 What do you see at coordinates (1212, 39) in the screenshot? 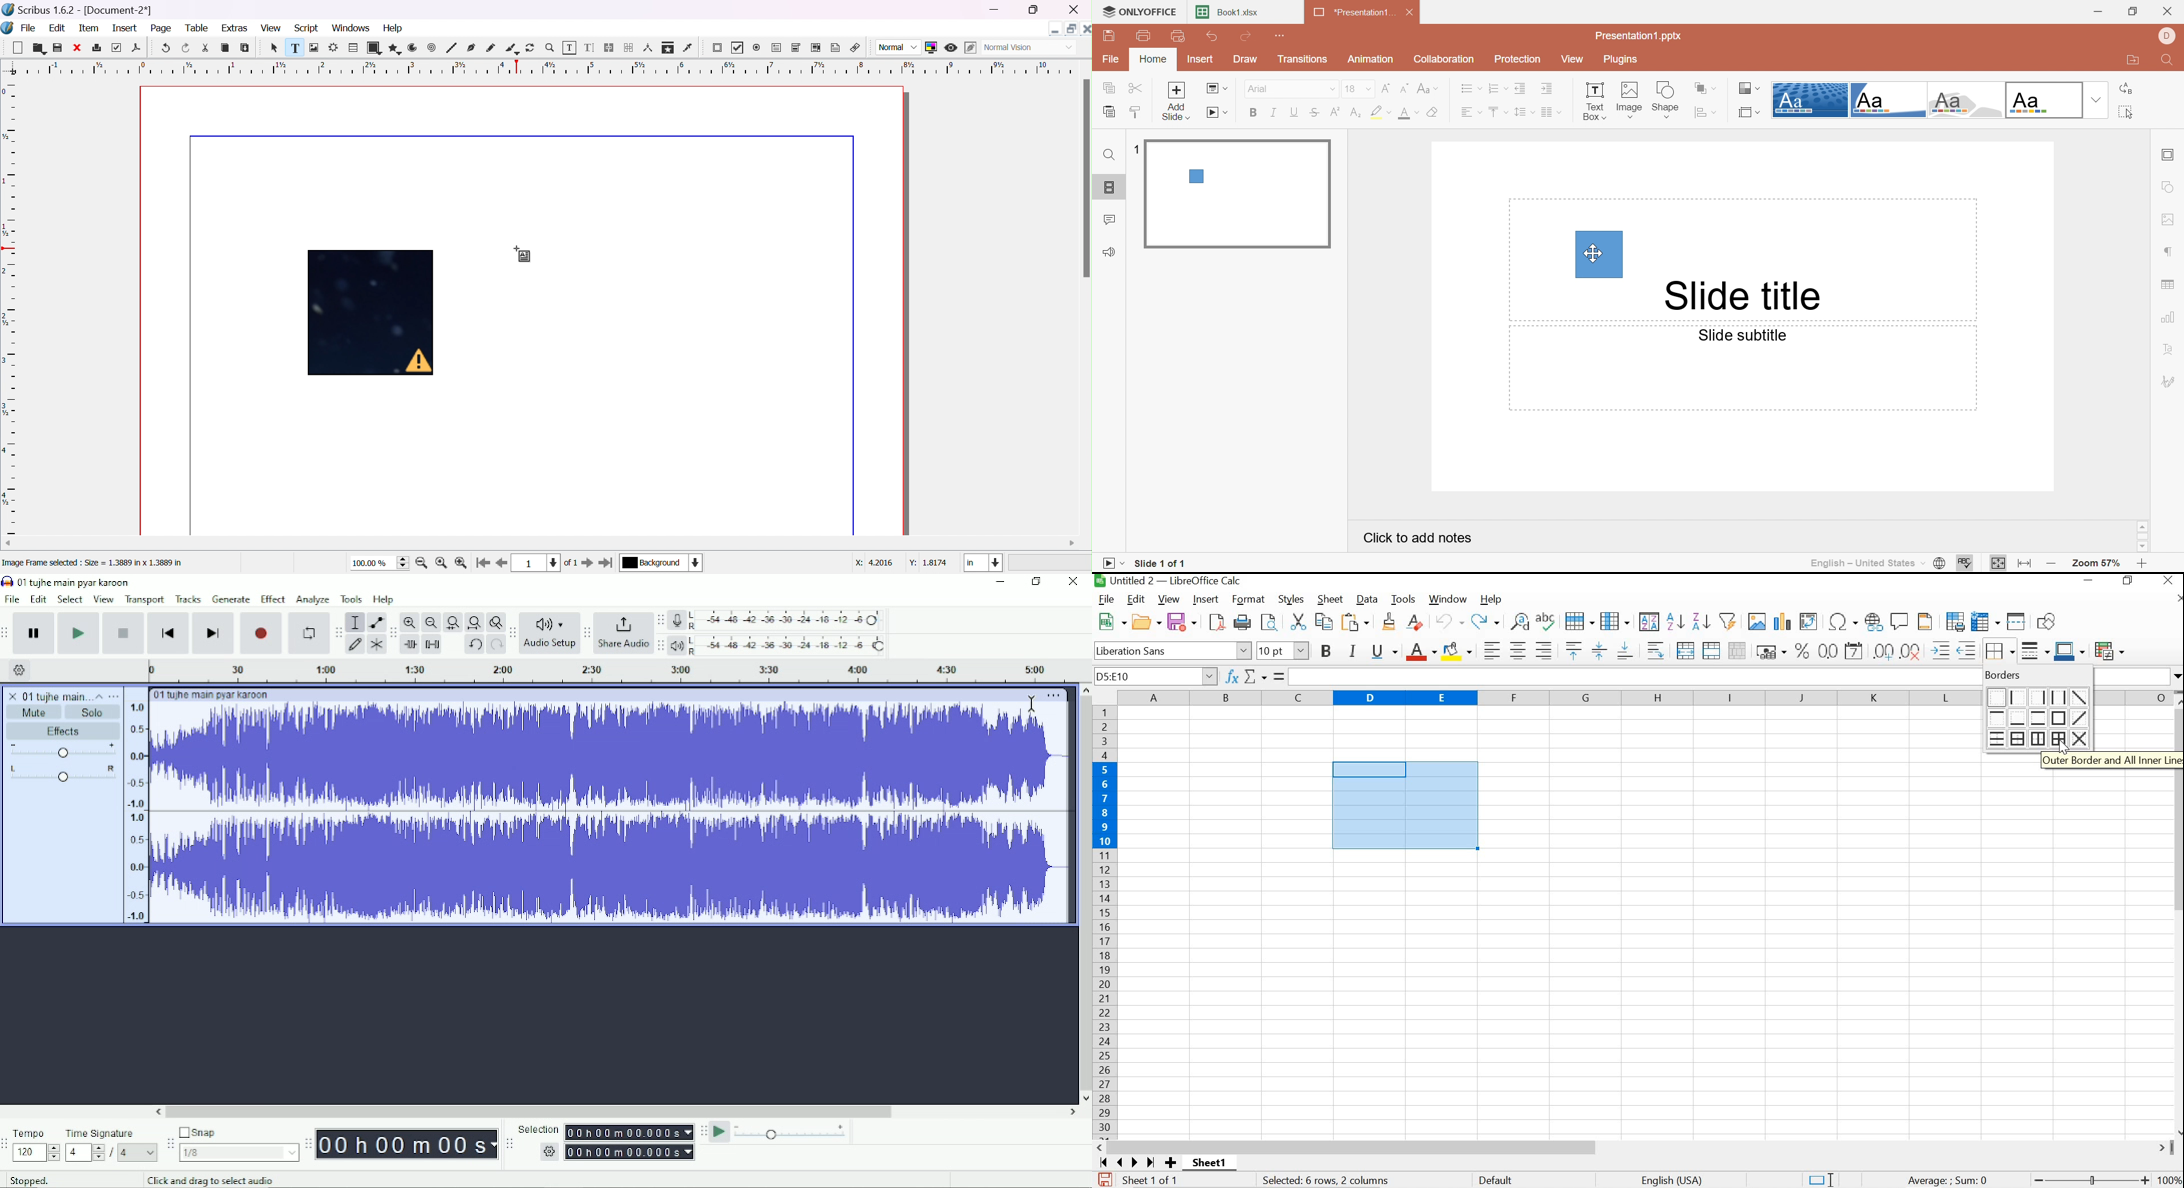
I see `Undo` at bounding box center [1212, 39].